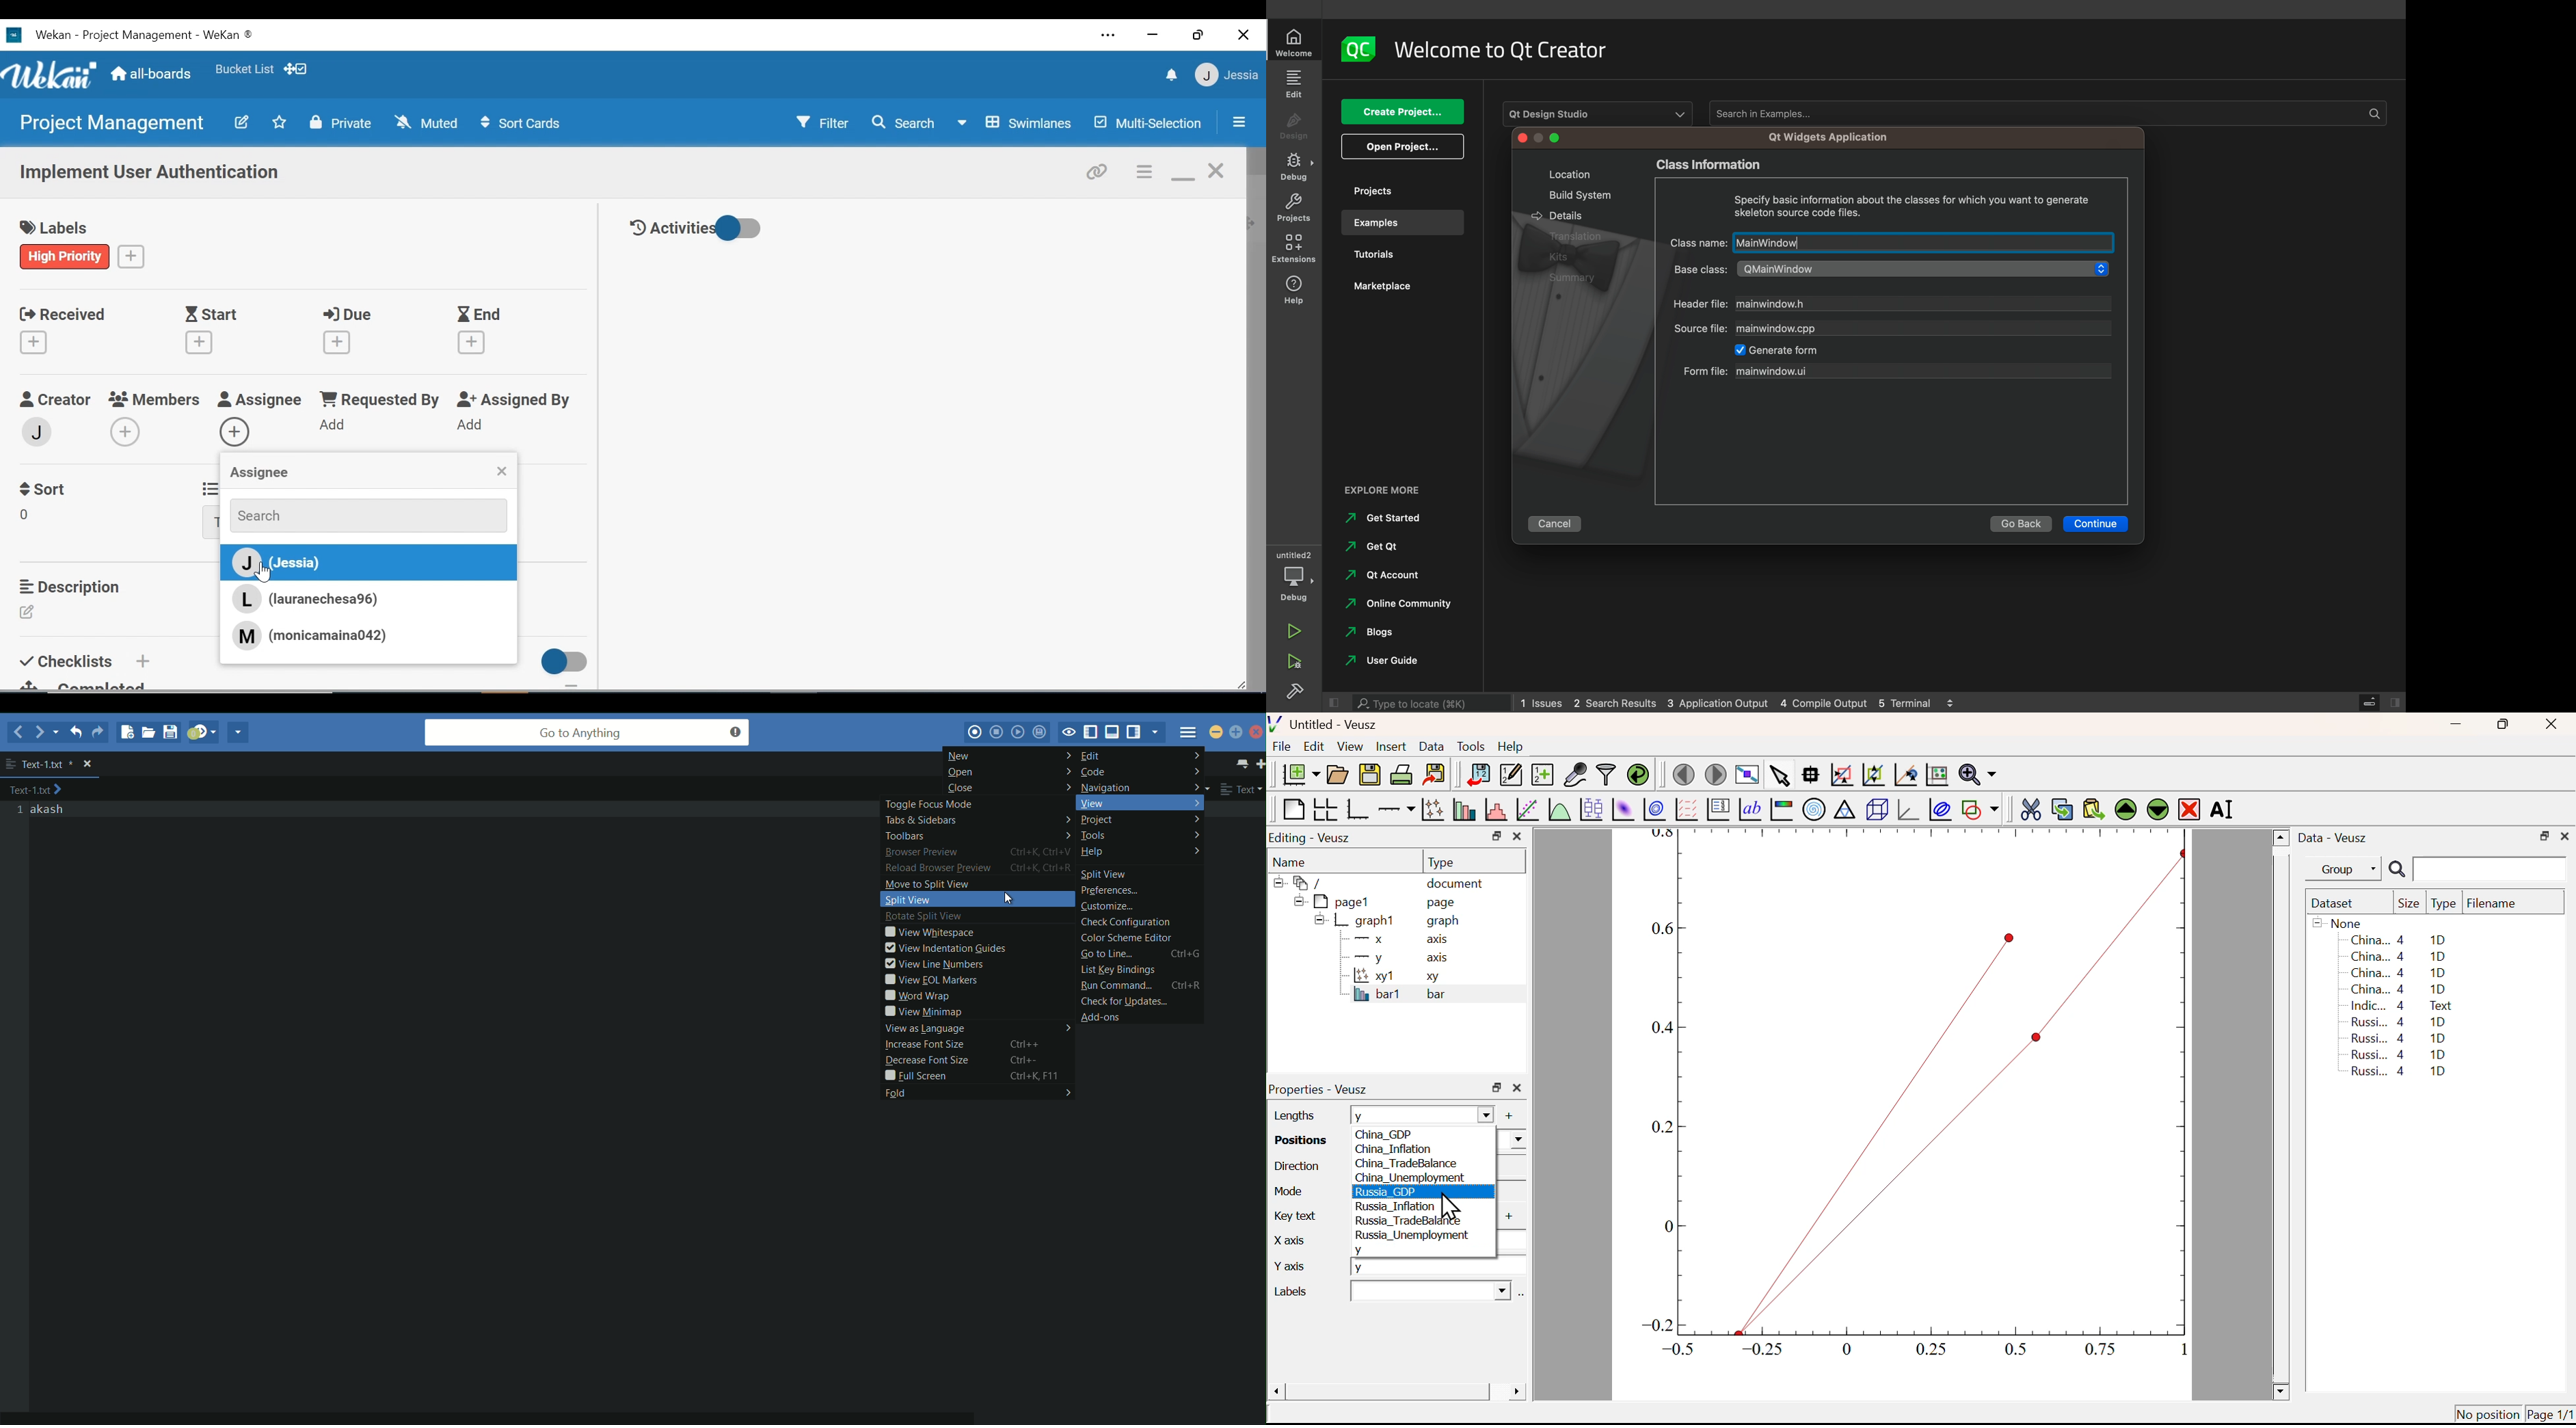 The height and width of the screenshot is (1428, 2576). What do you see at coordinates (1577, 238) in the screenshot?
I see `` at bounding box center [1577, 238].